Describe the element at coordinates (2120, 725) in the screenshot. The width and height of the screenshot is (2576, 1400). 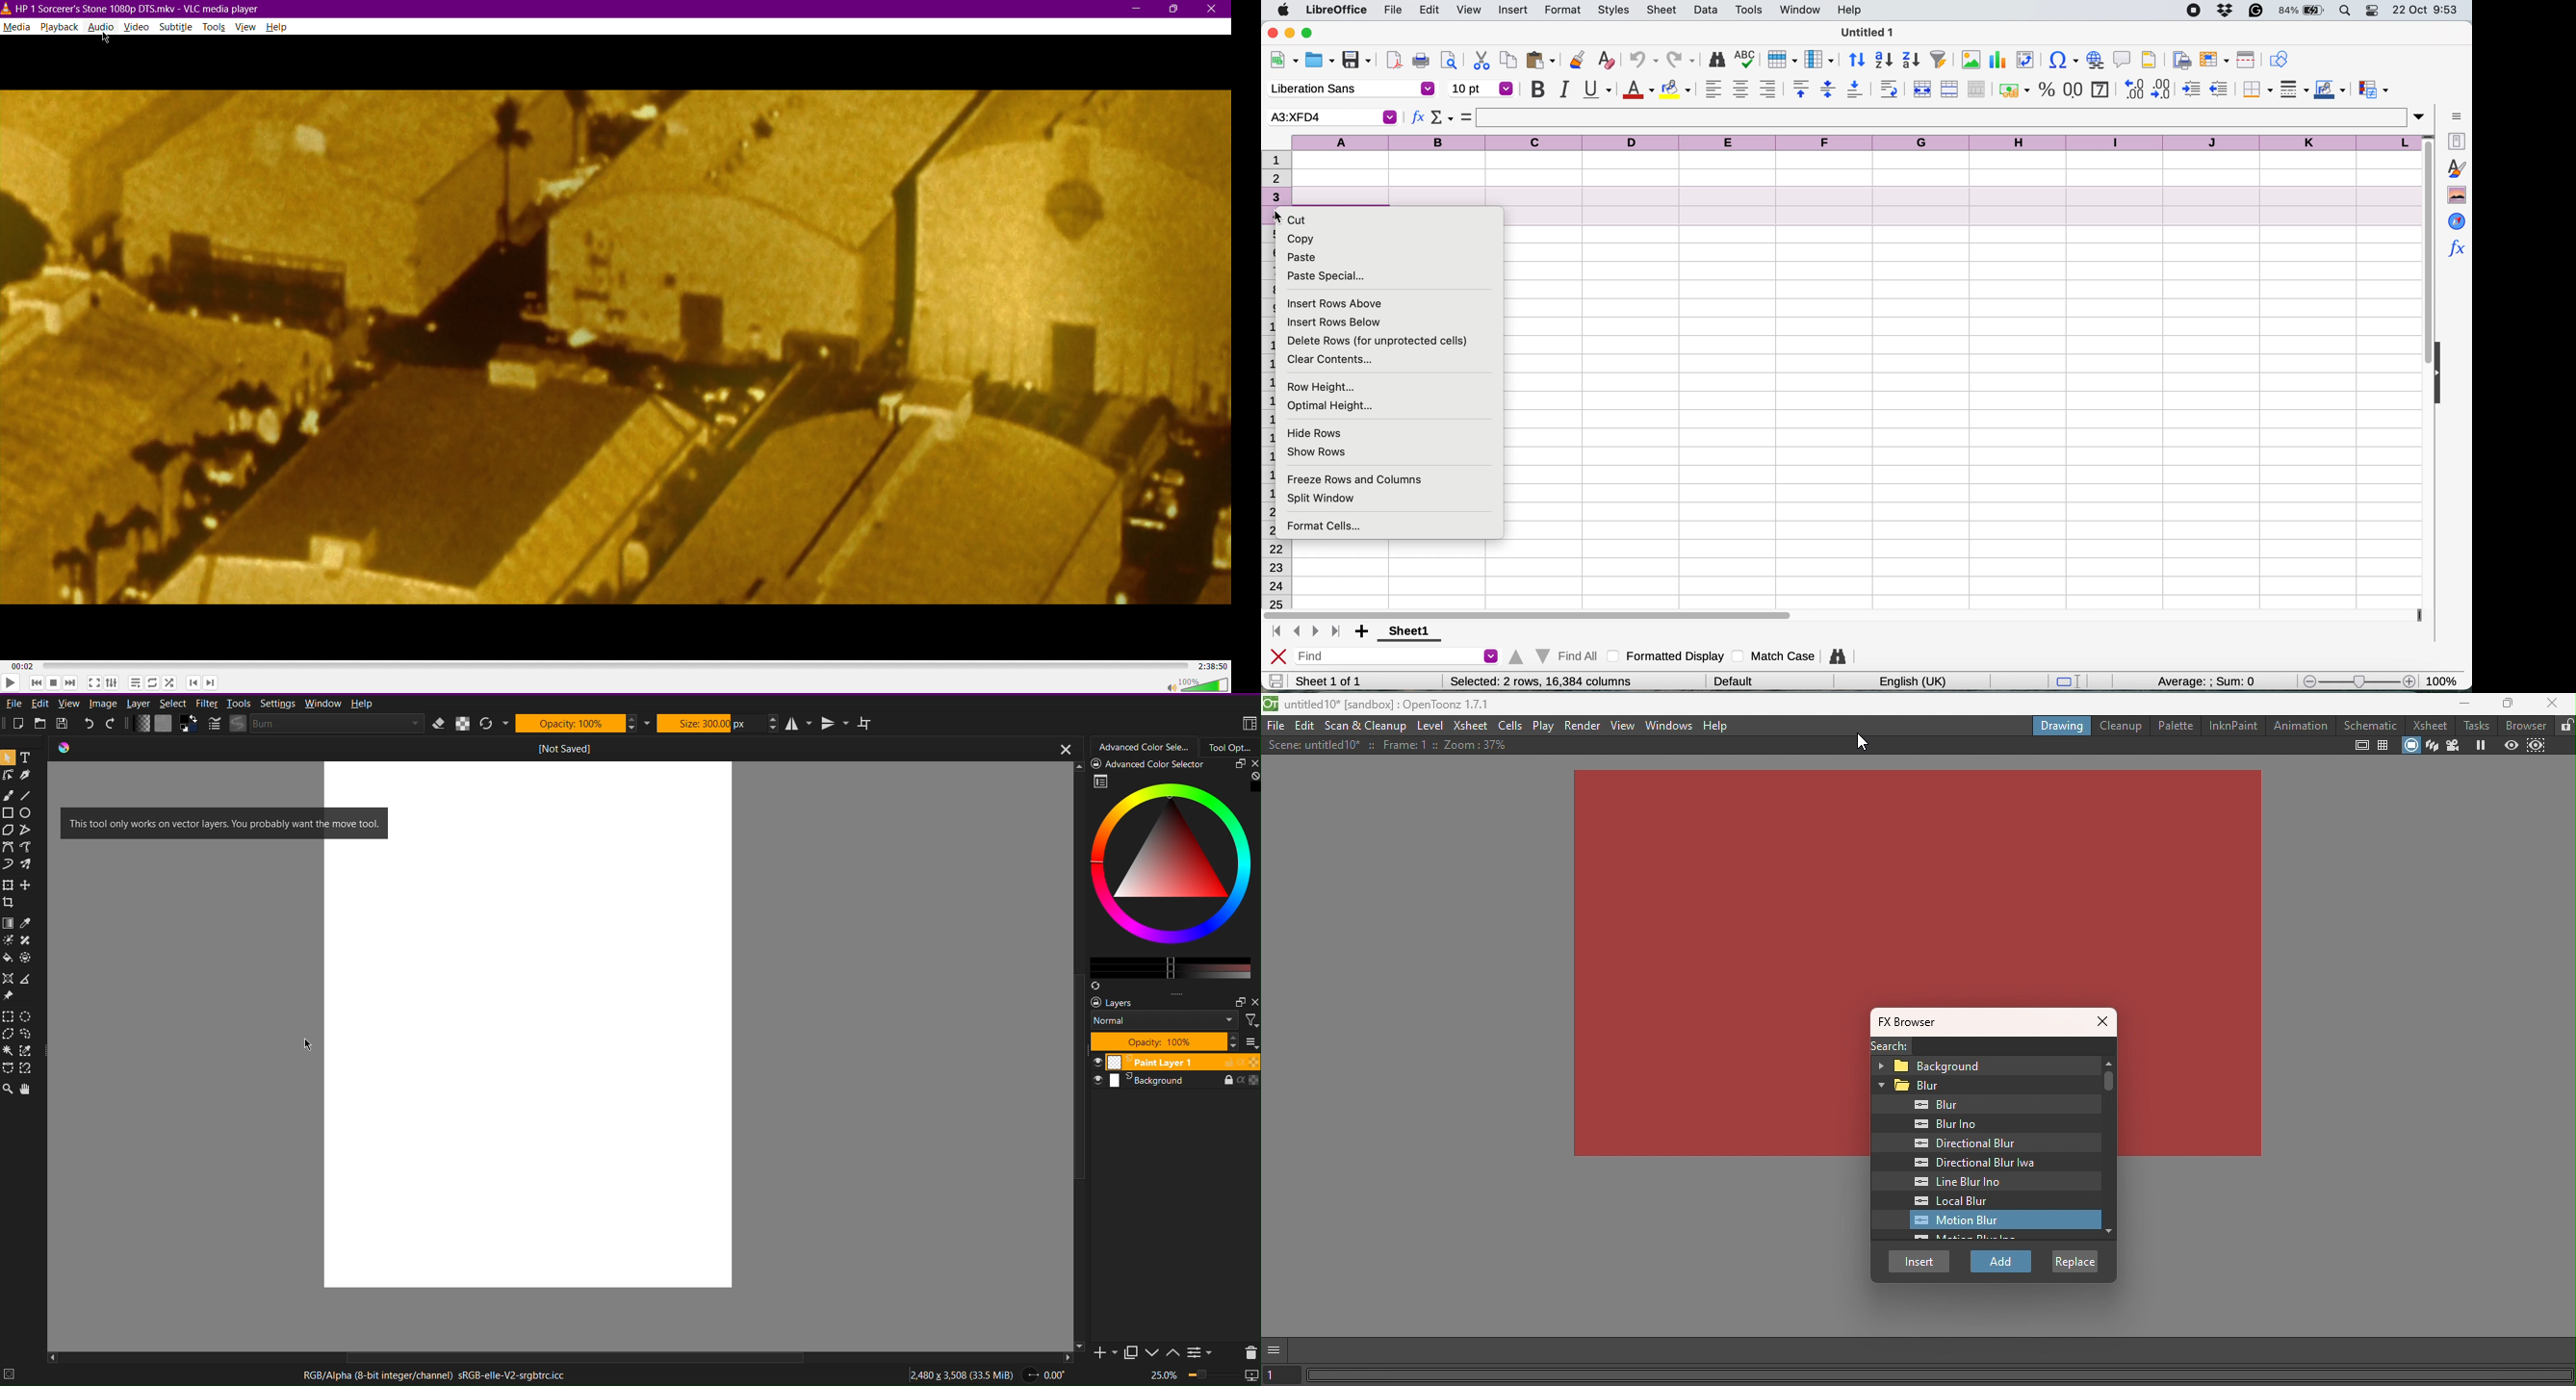
I see `Cleanup` at that location.